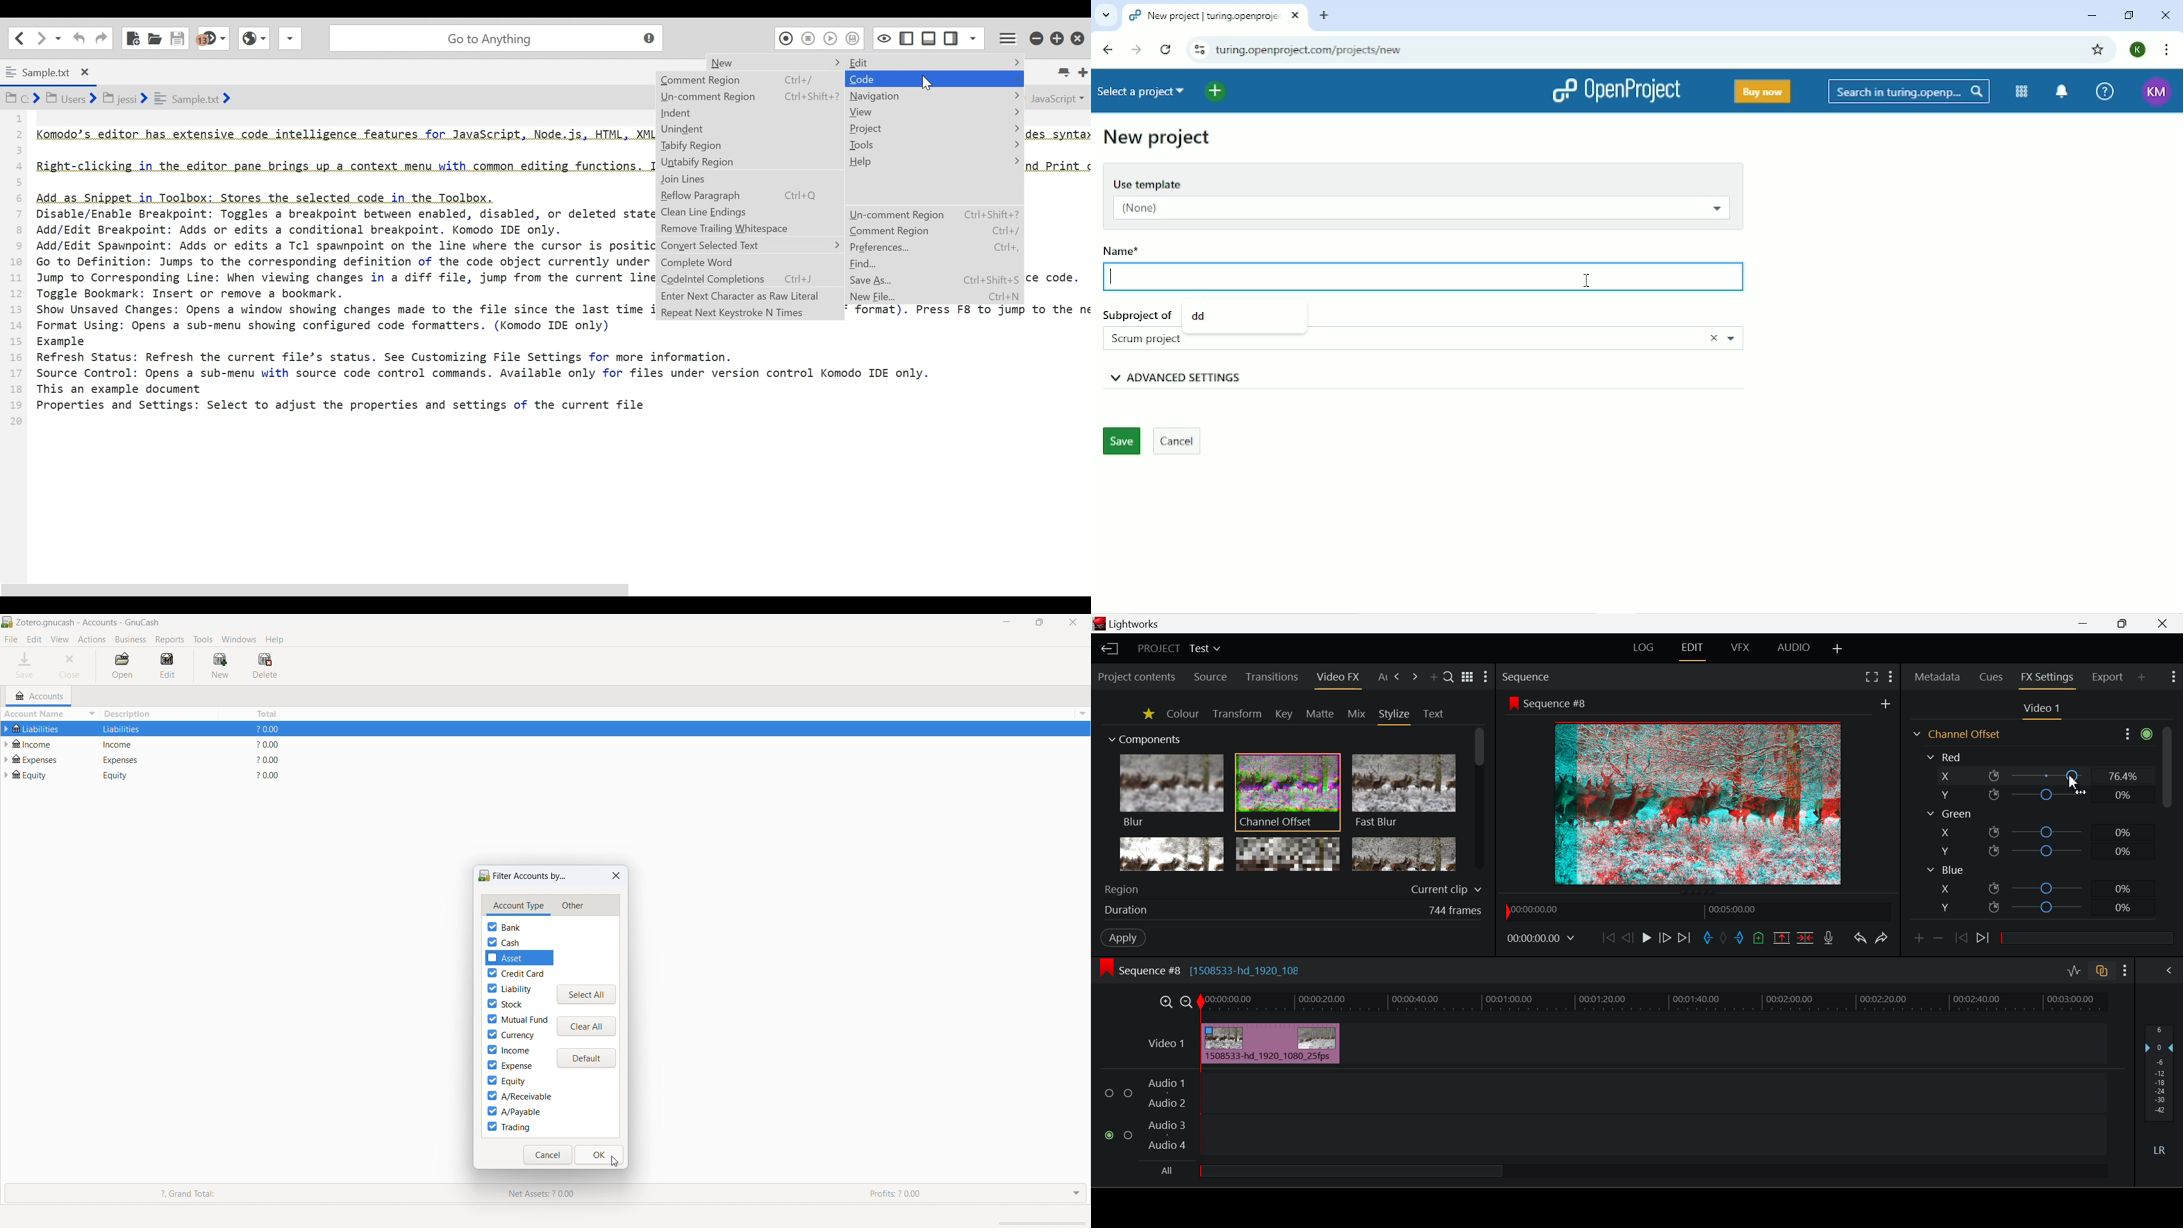 This screenshot has height=1232, width=2184. Describe the element at coordinates (1136, 678) in the screenshot. I see `Project contents` at that location.